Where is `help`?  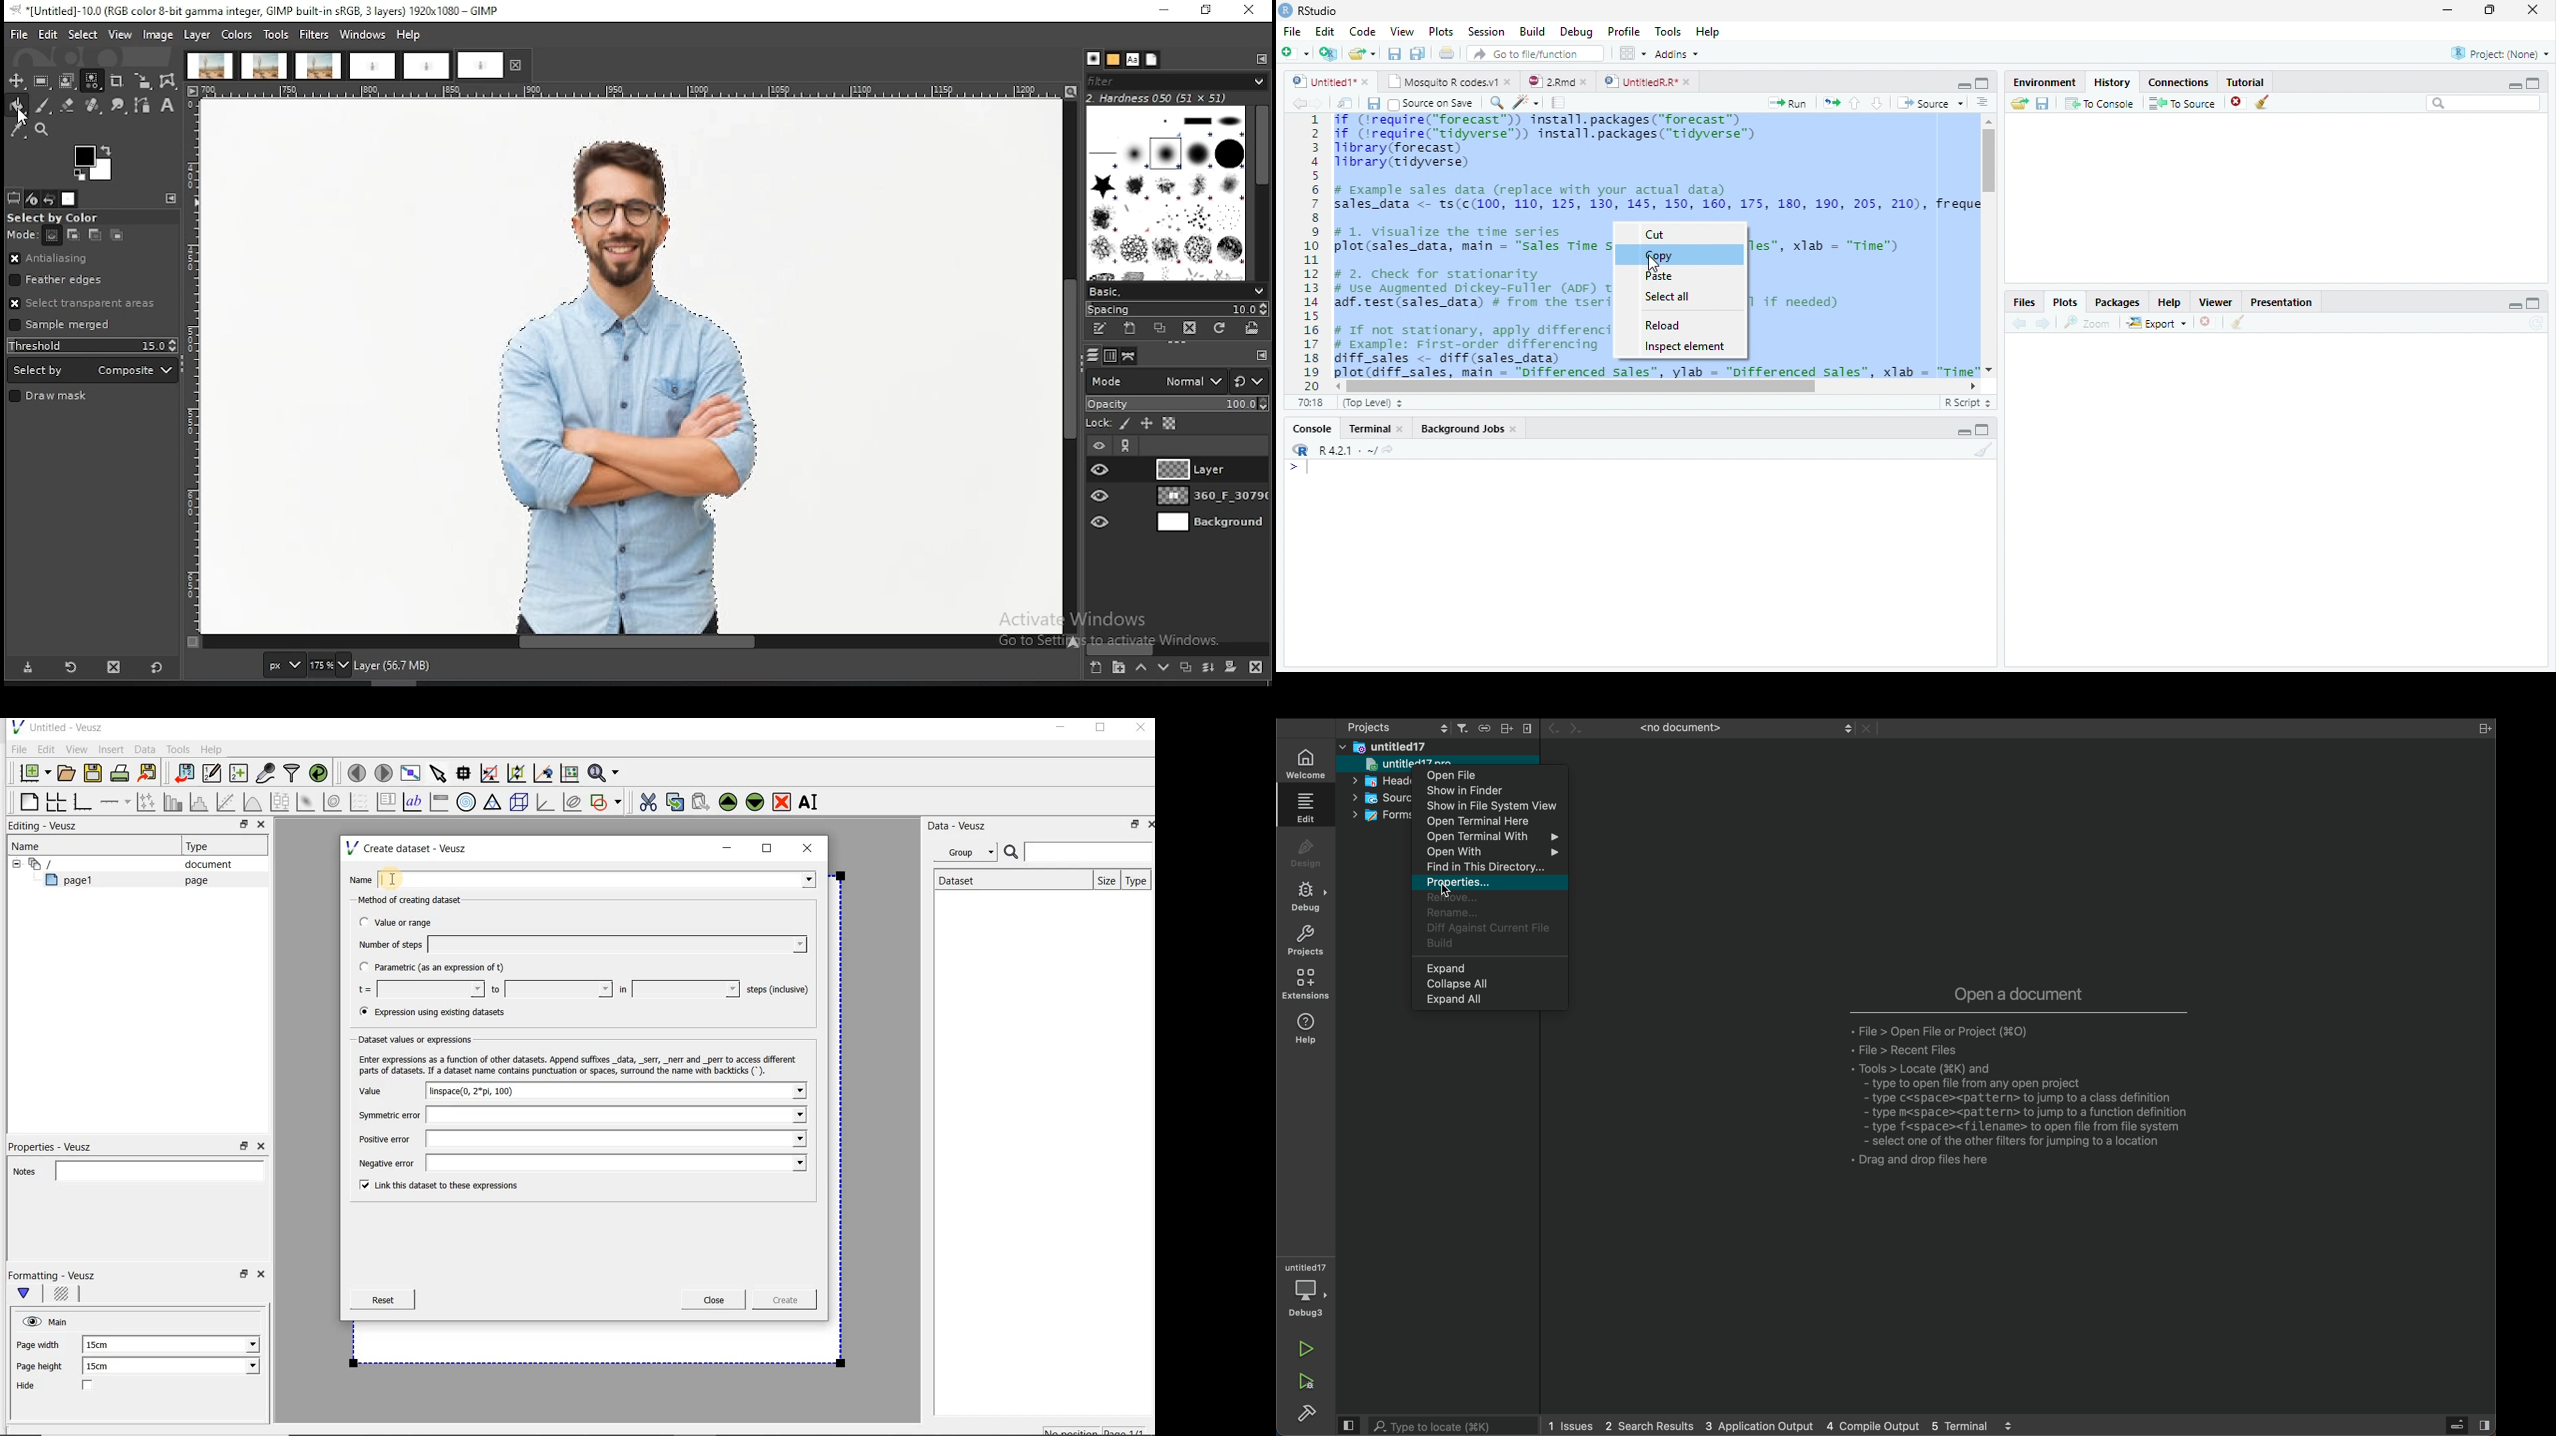
help is located at coordinates (411, 34).